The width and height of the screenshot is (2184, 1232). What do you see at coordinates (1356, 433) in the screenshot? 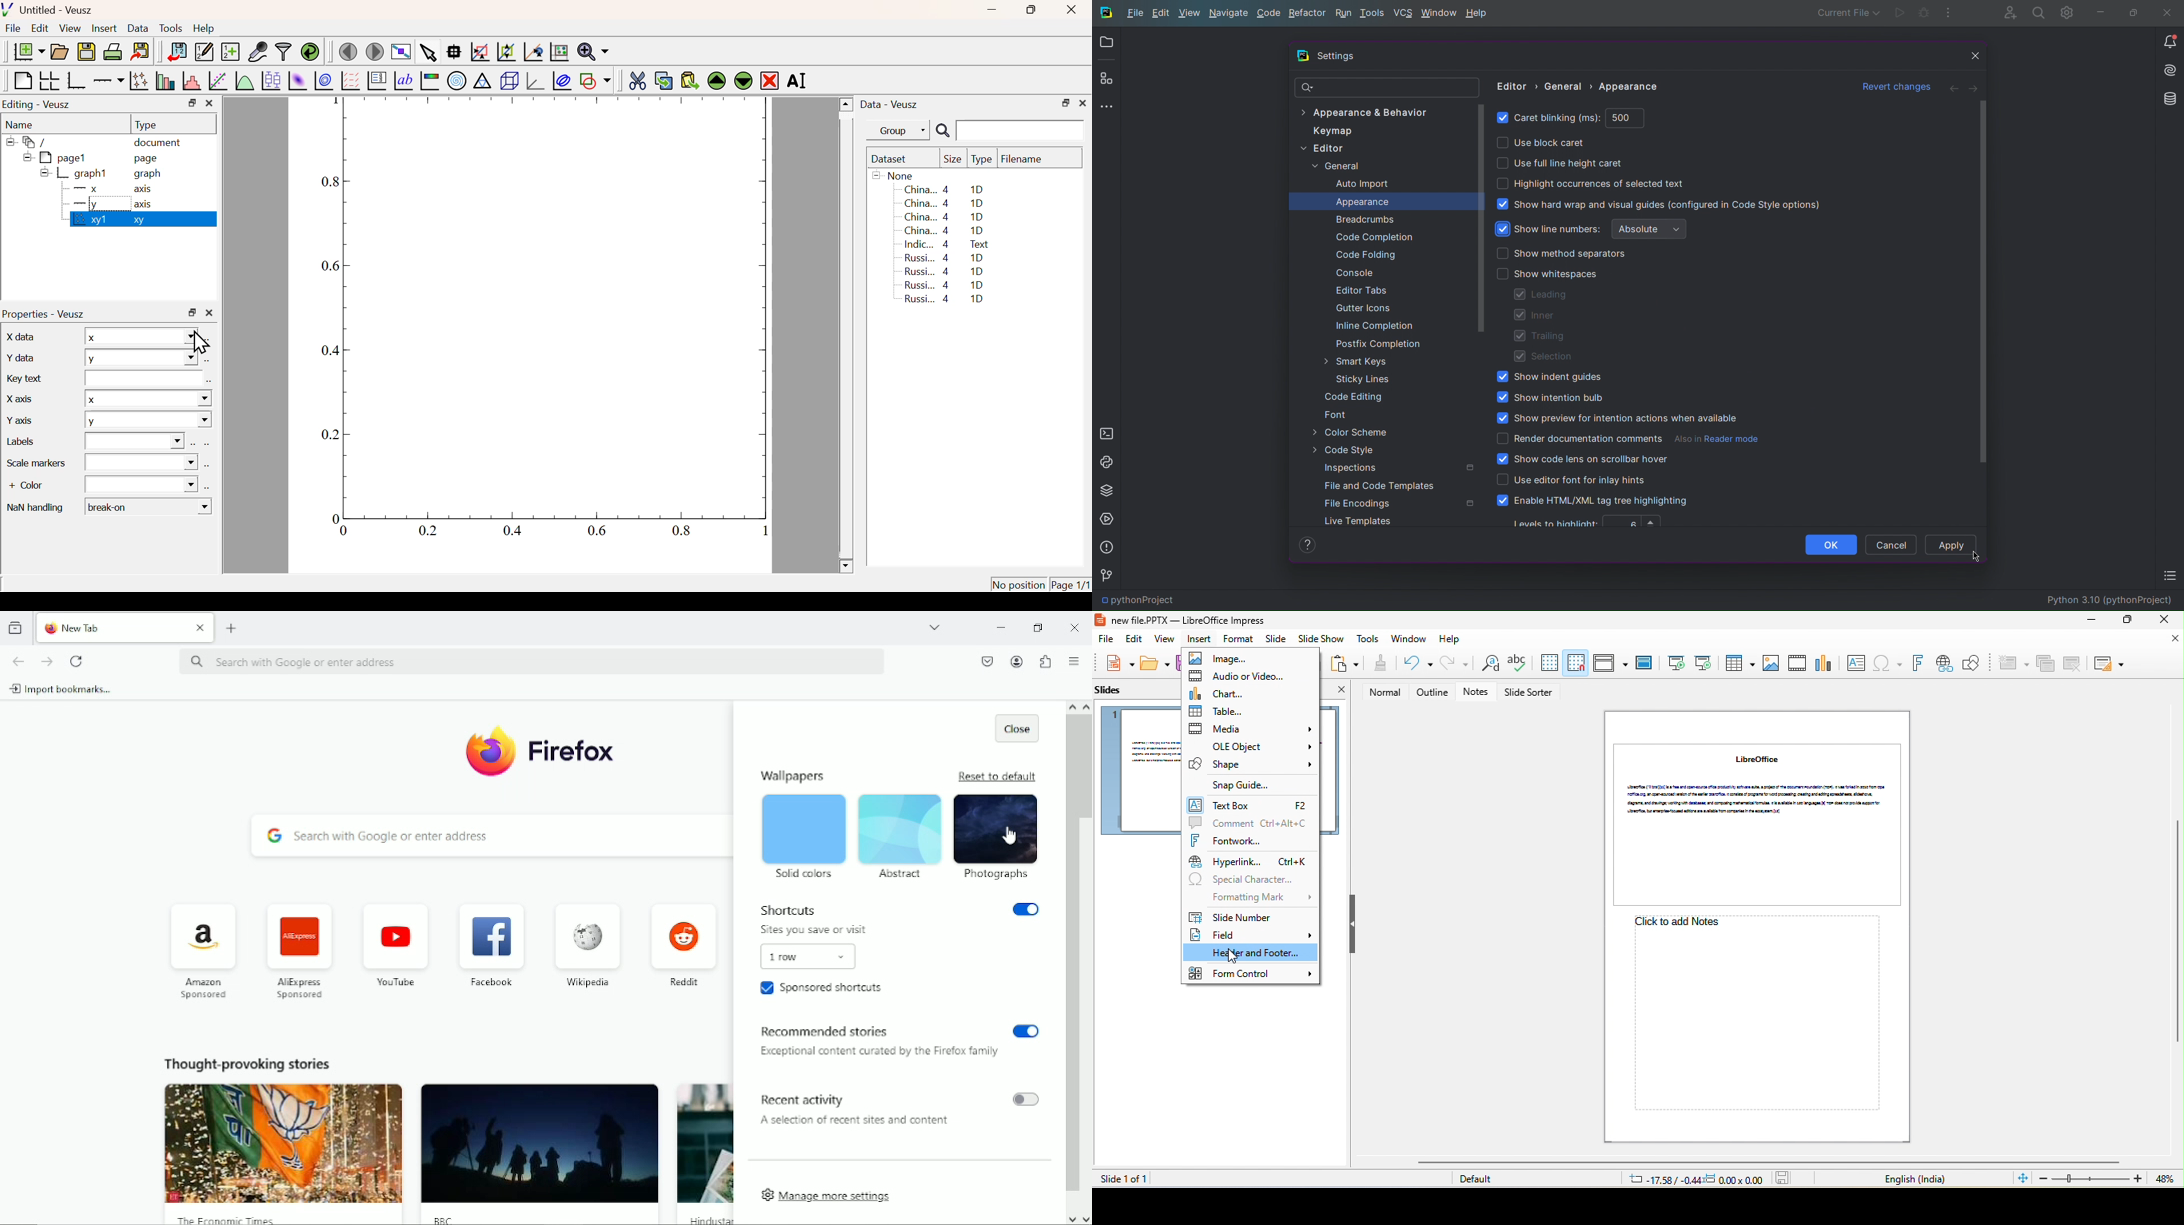
I see `Color Scheme` at bounding box center [1356, 433].